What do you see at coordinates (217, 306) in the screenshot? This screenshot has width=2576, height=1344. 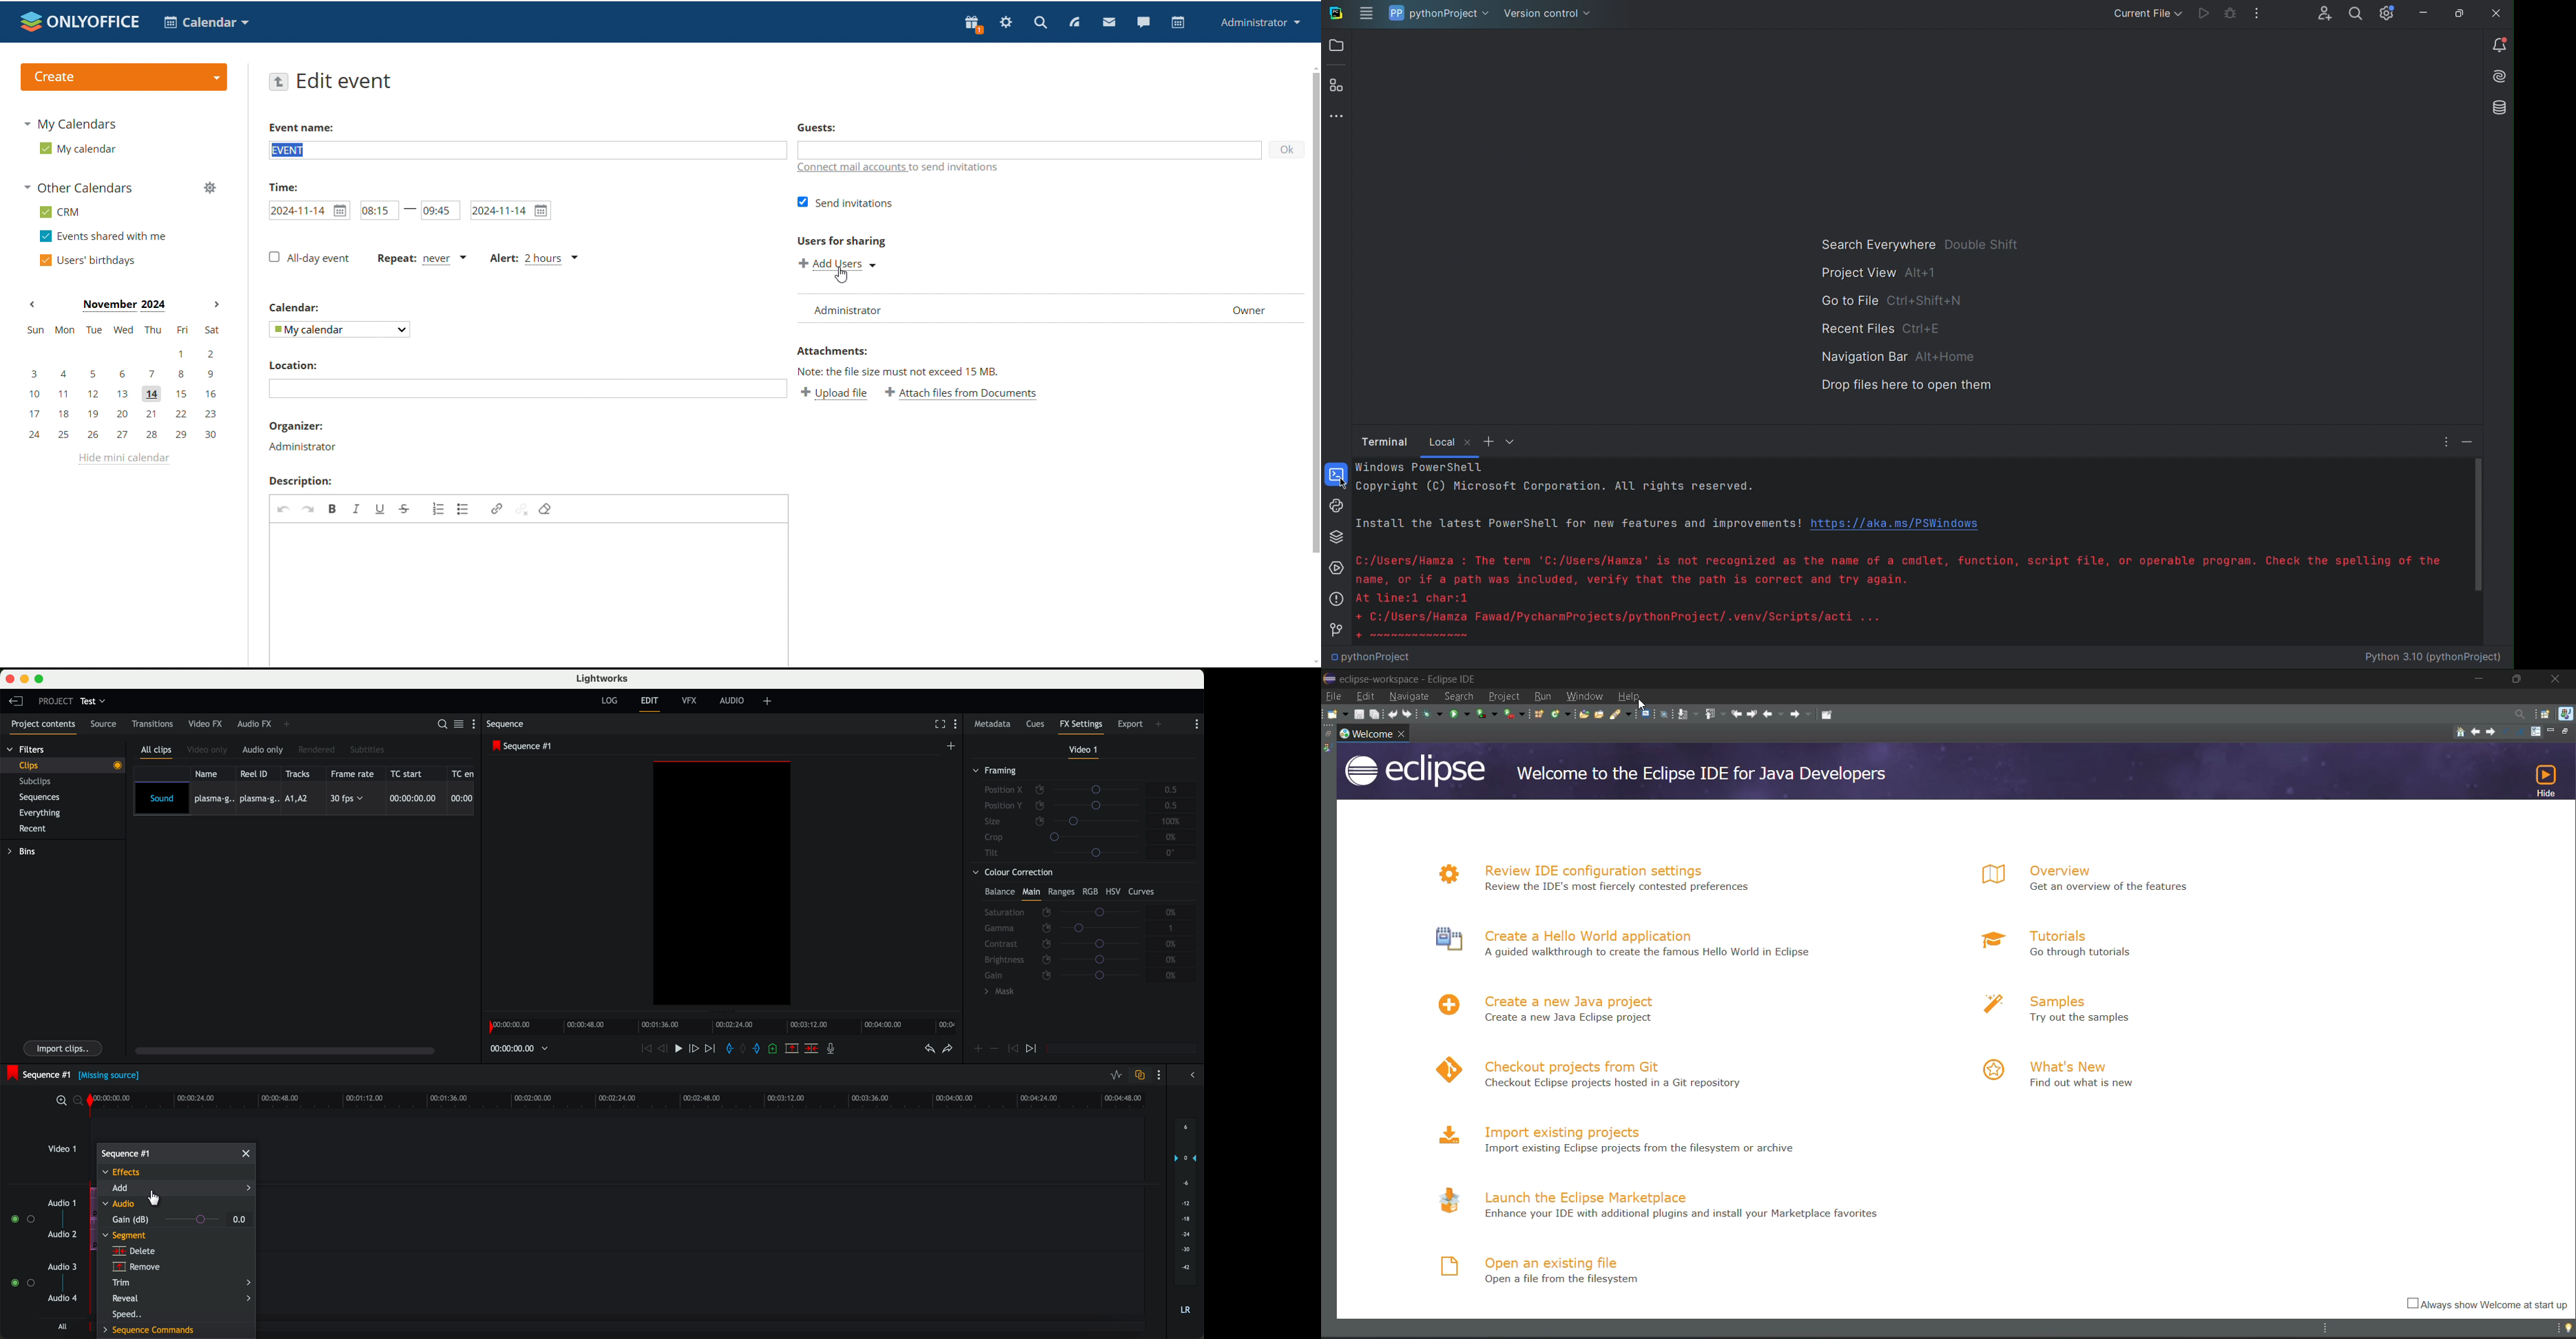 I see `next month` at bounding box center [217, 306].